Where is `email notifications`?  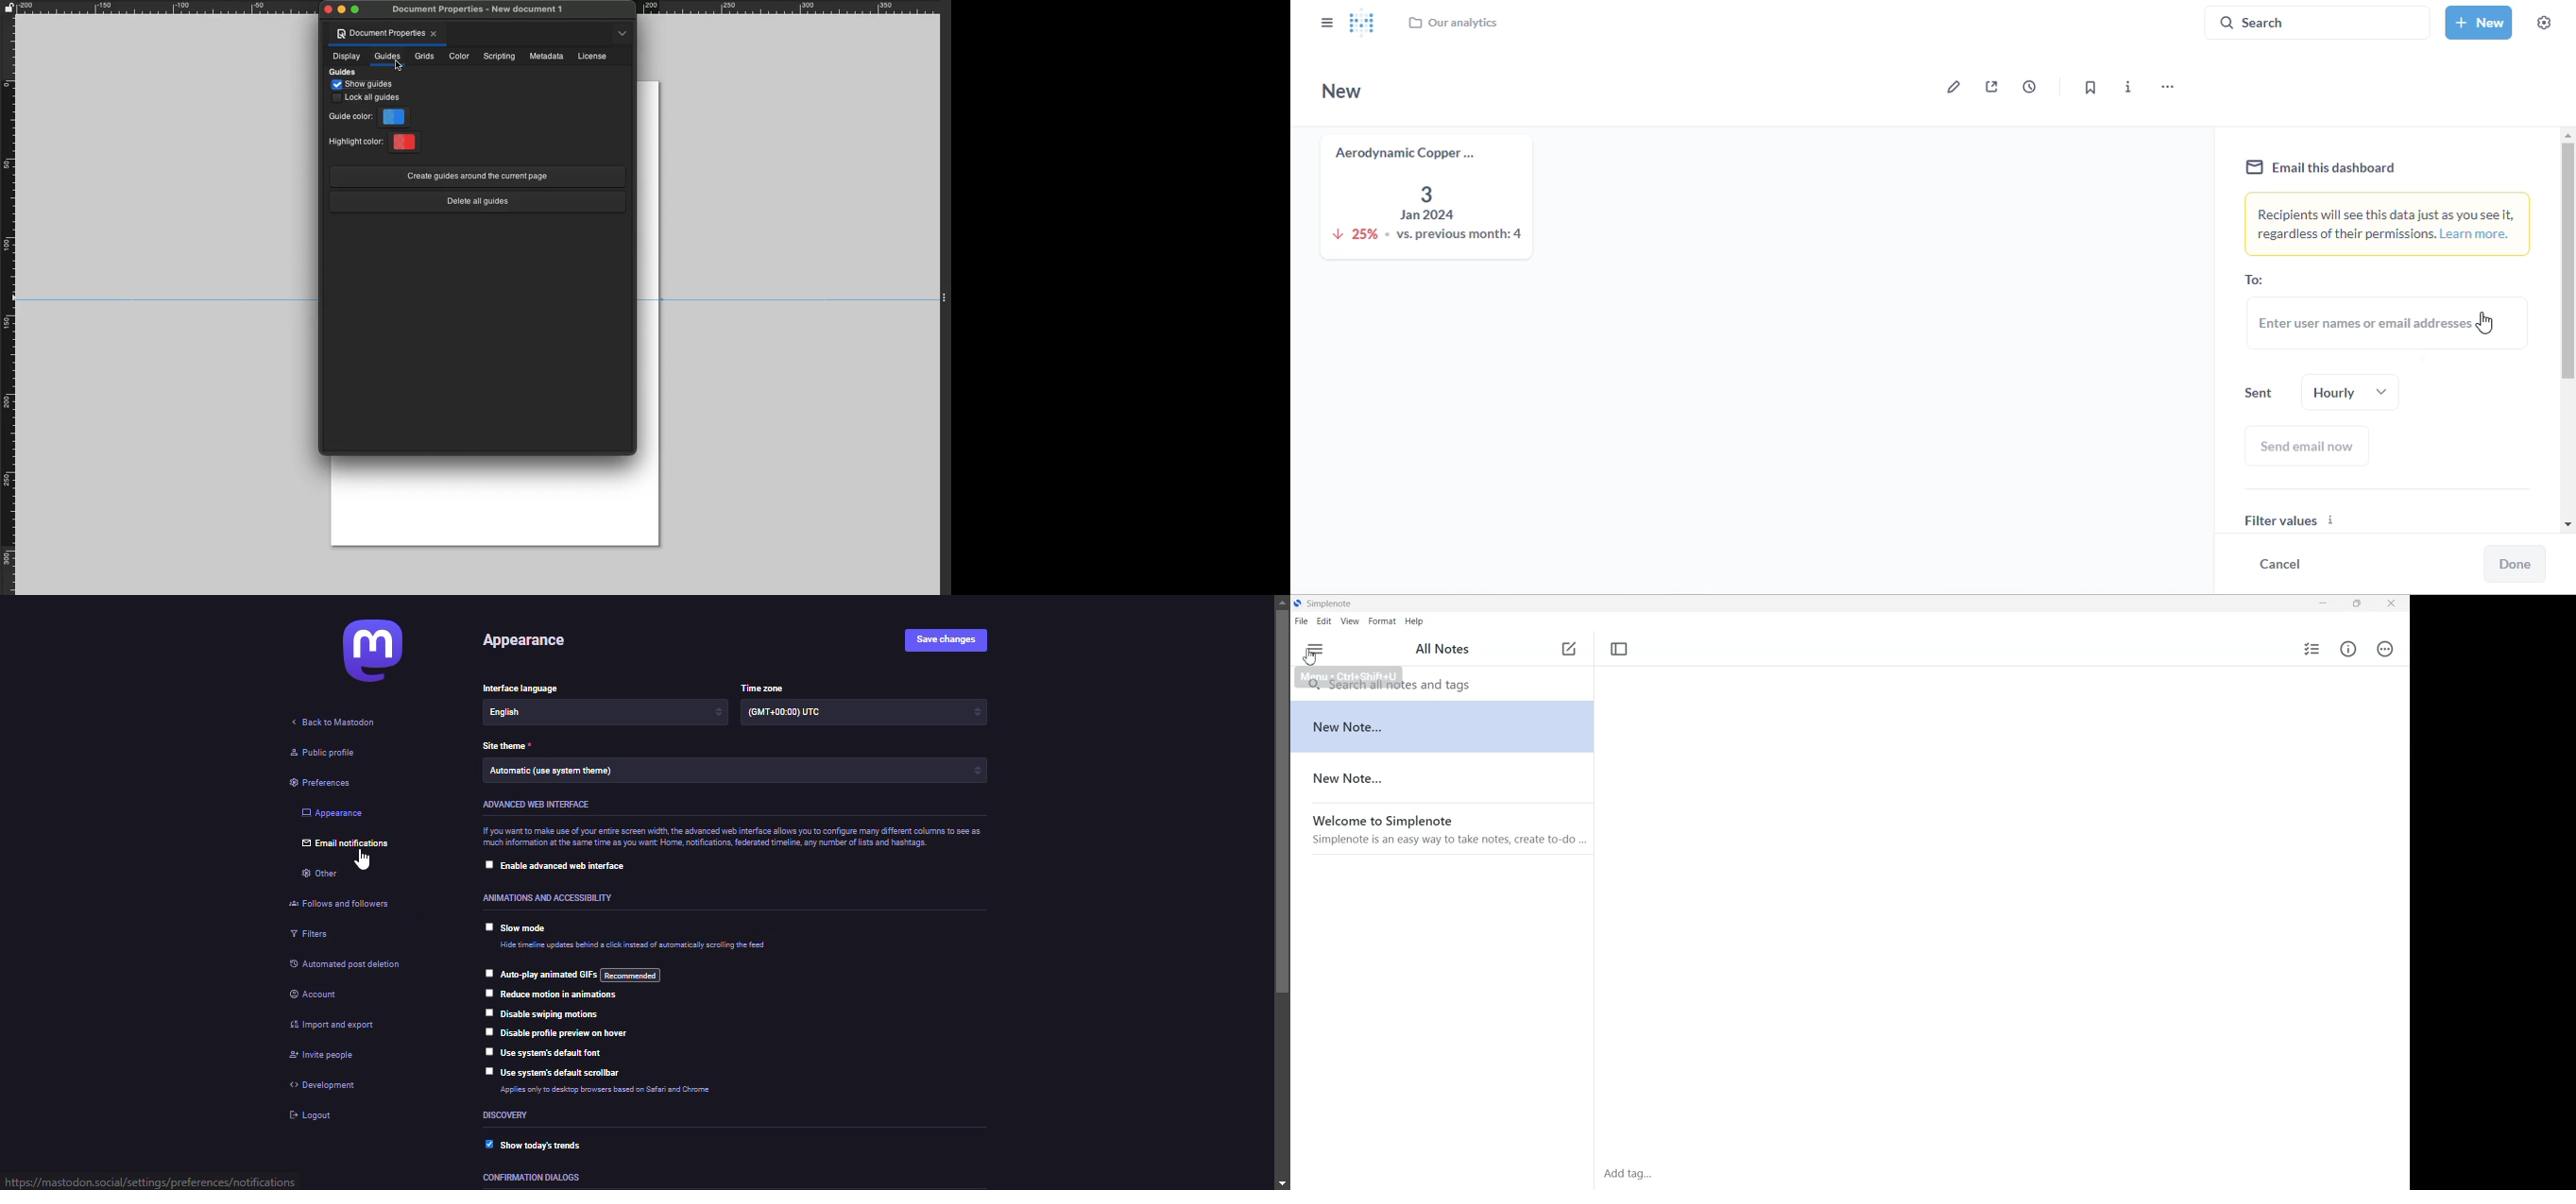
email notifications is located at coordinates (349, 845).